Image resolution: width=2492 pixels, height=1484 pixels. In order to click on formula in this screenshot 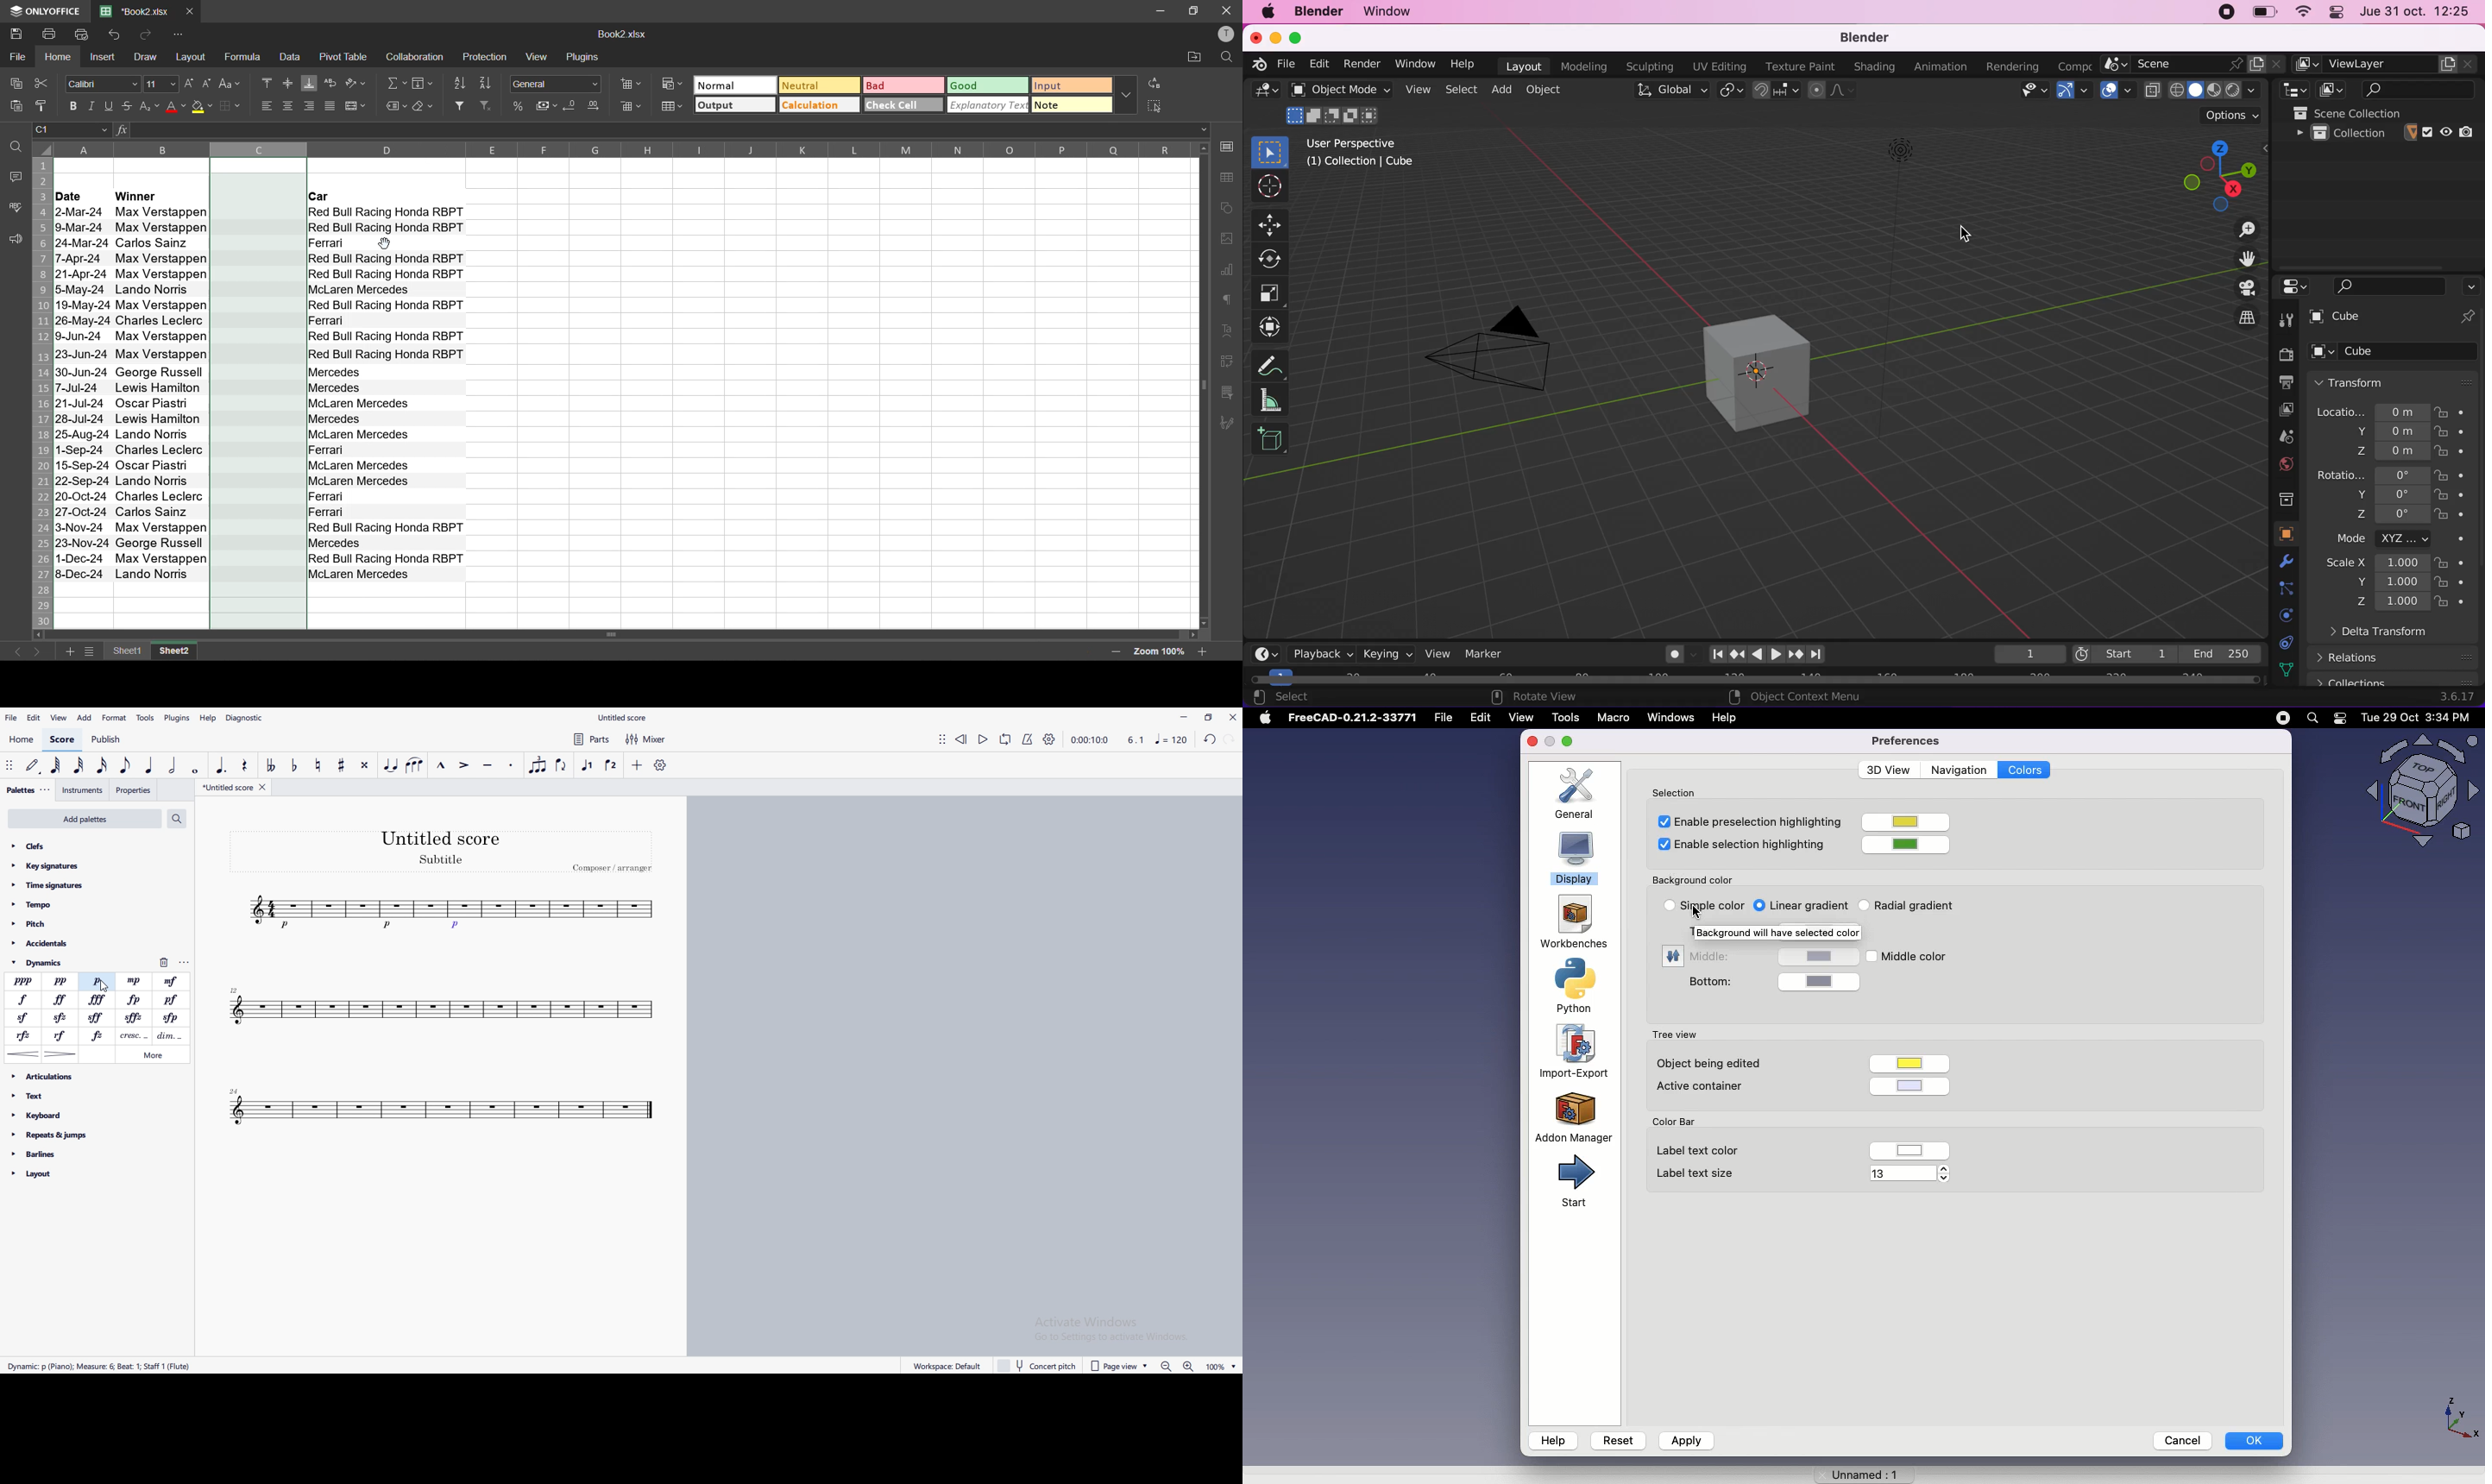, I will do `click(248, 58)`.